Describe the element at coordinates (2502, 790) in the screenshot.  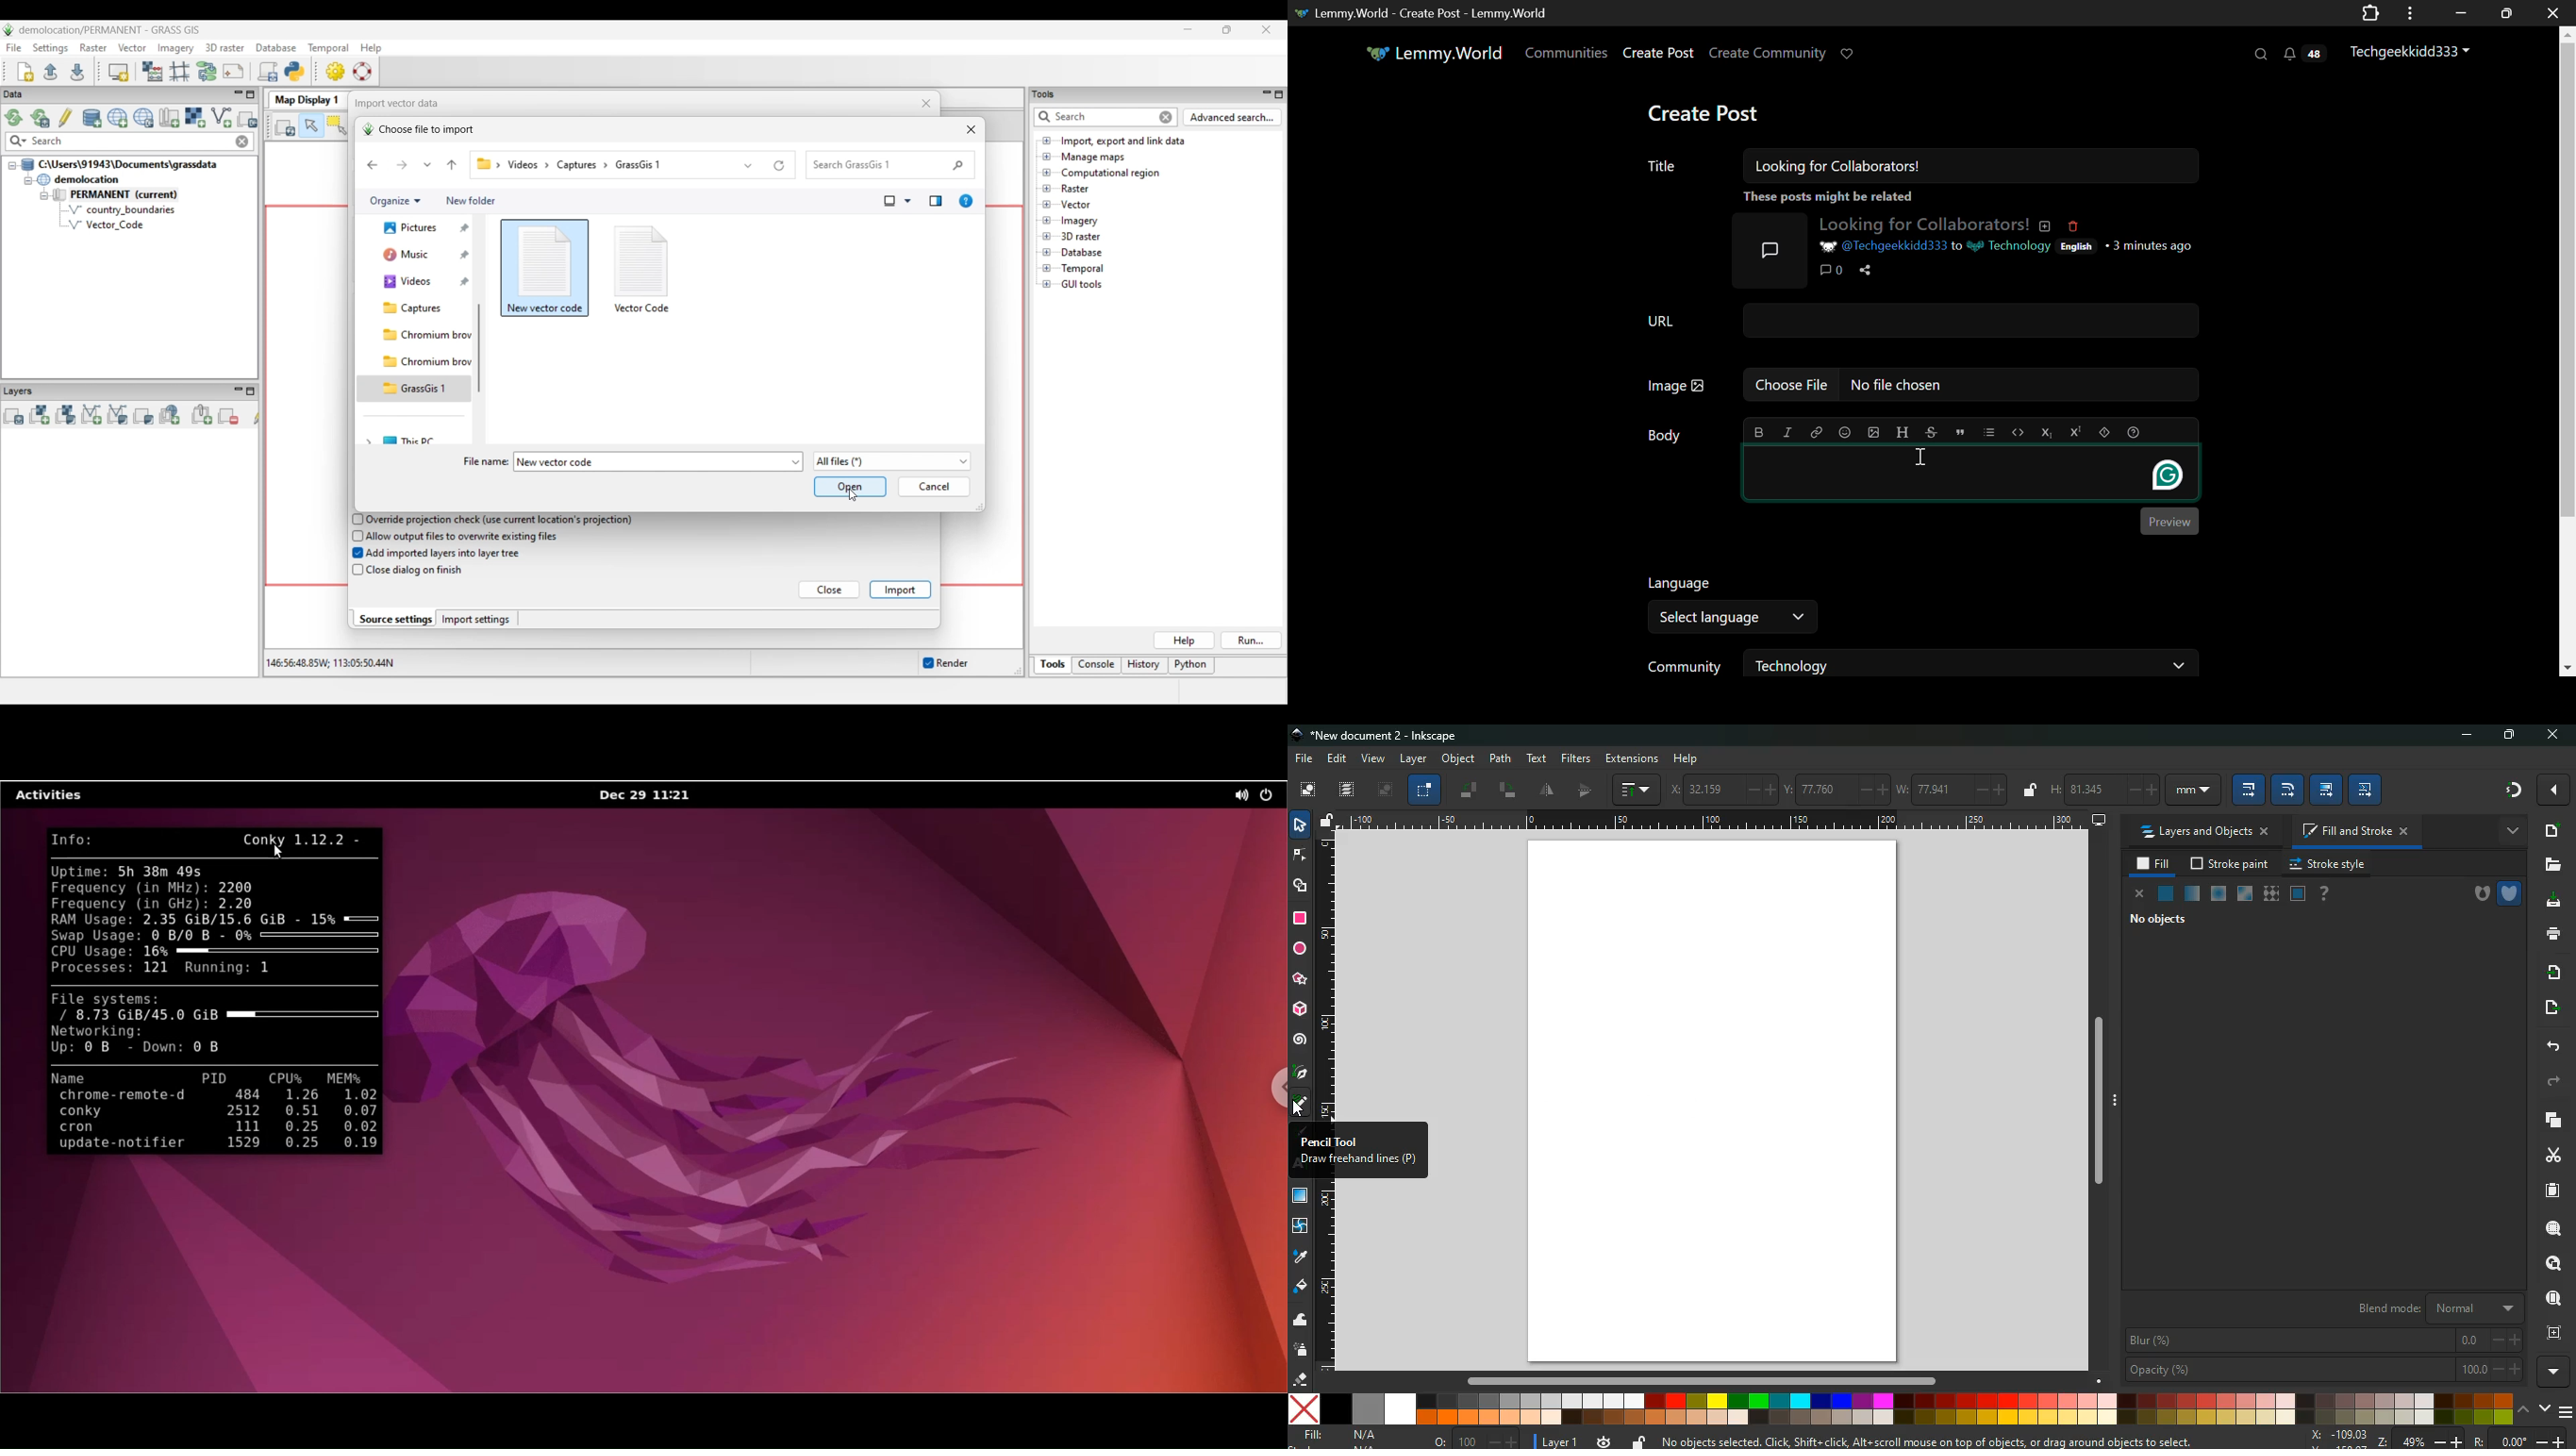
I see `gradient` at that location.